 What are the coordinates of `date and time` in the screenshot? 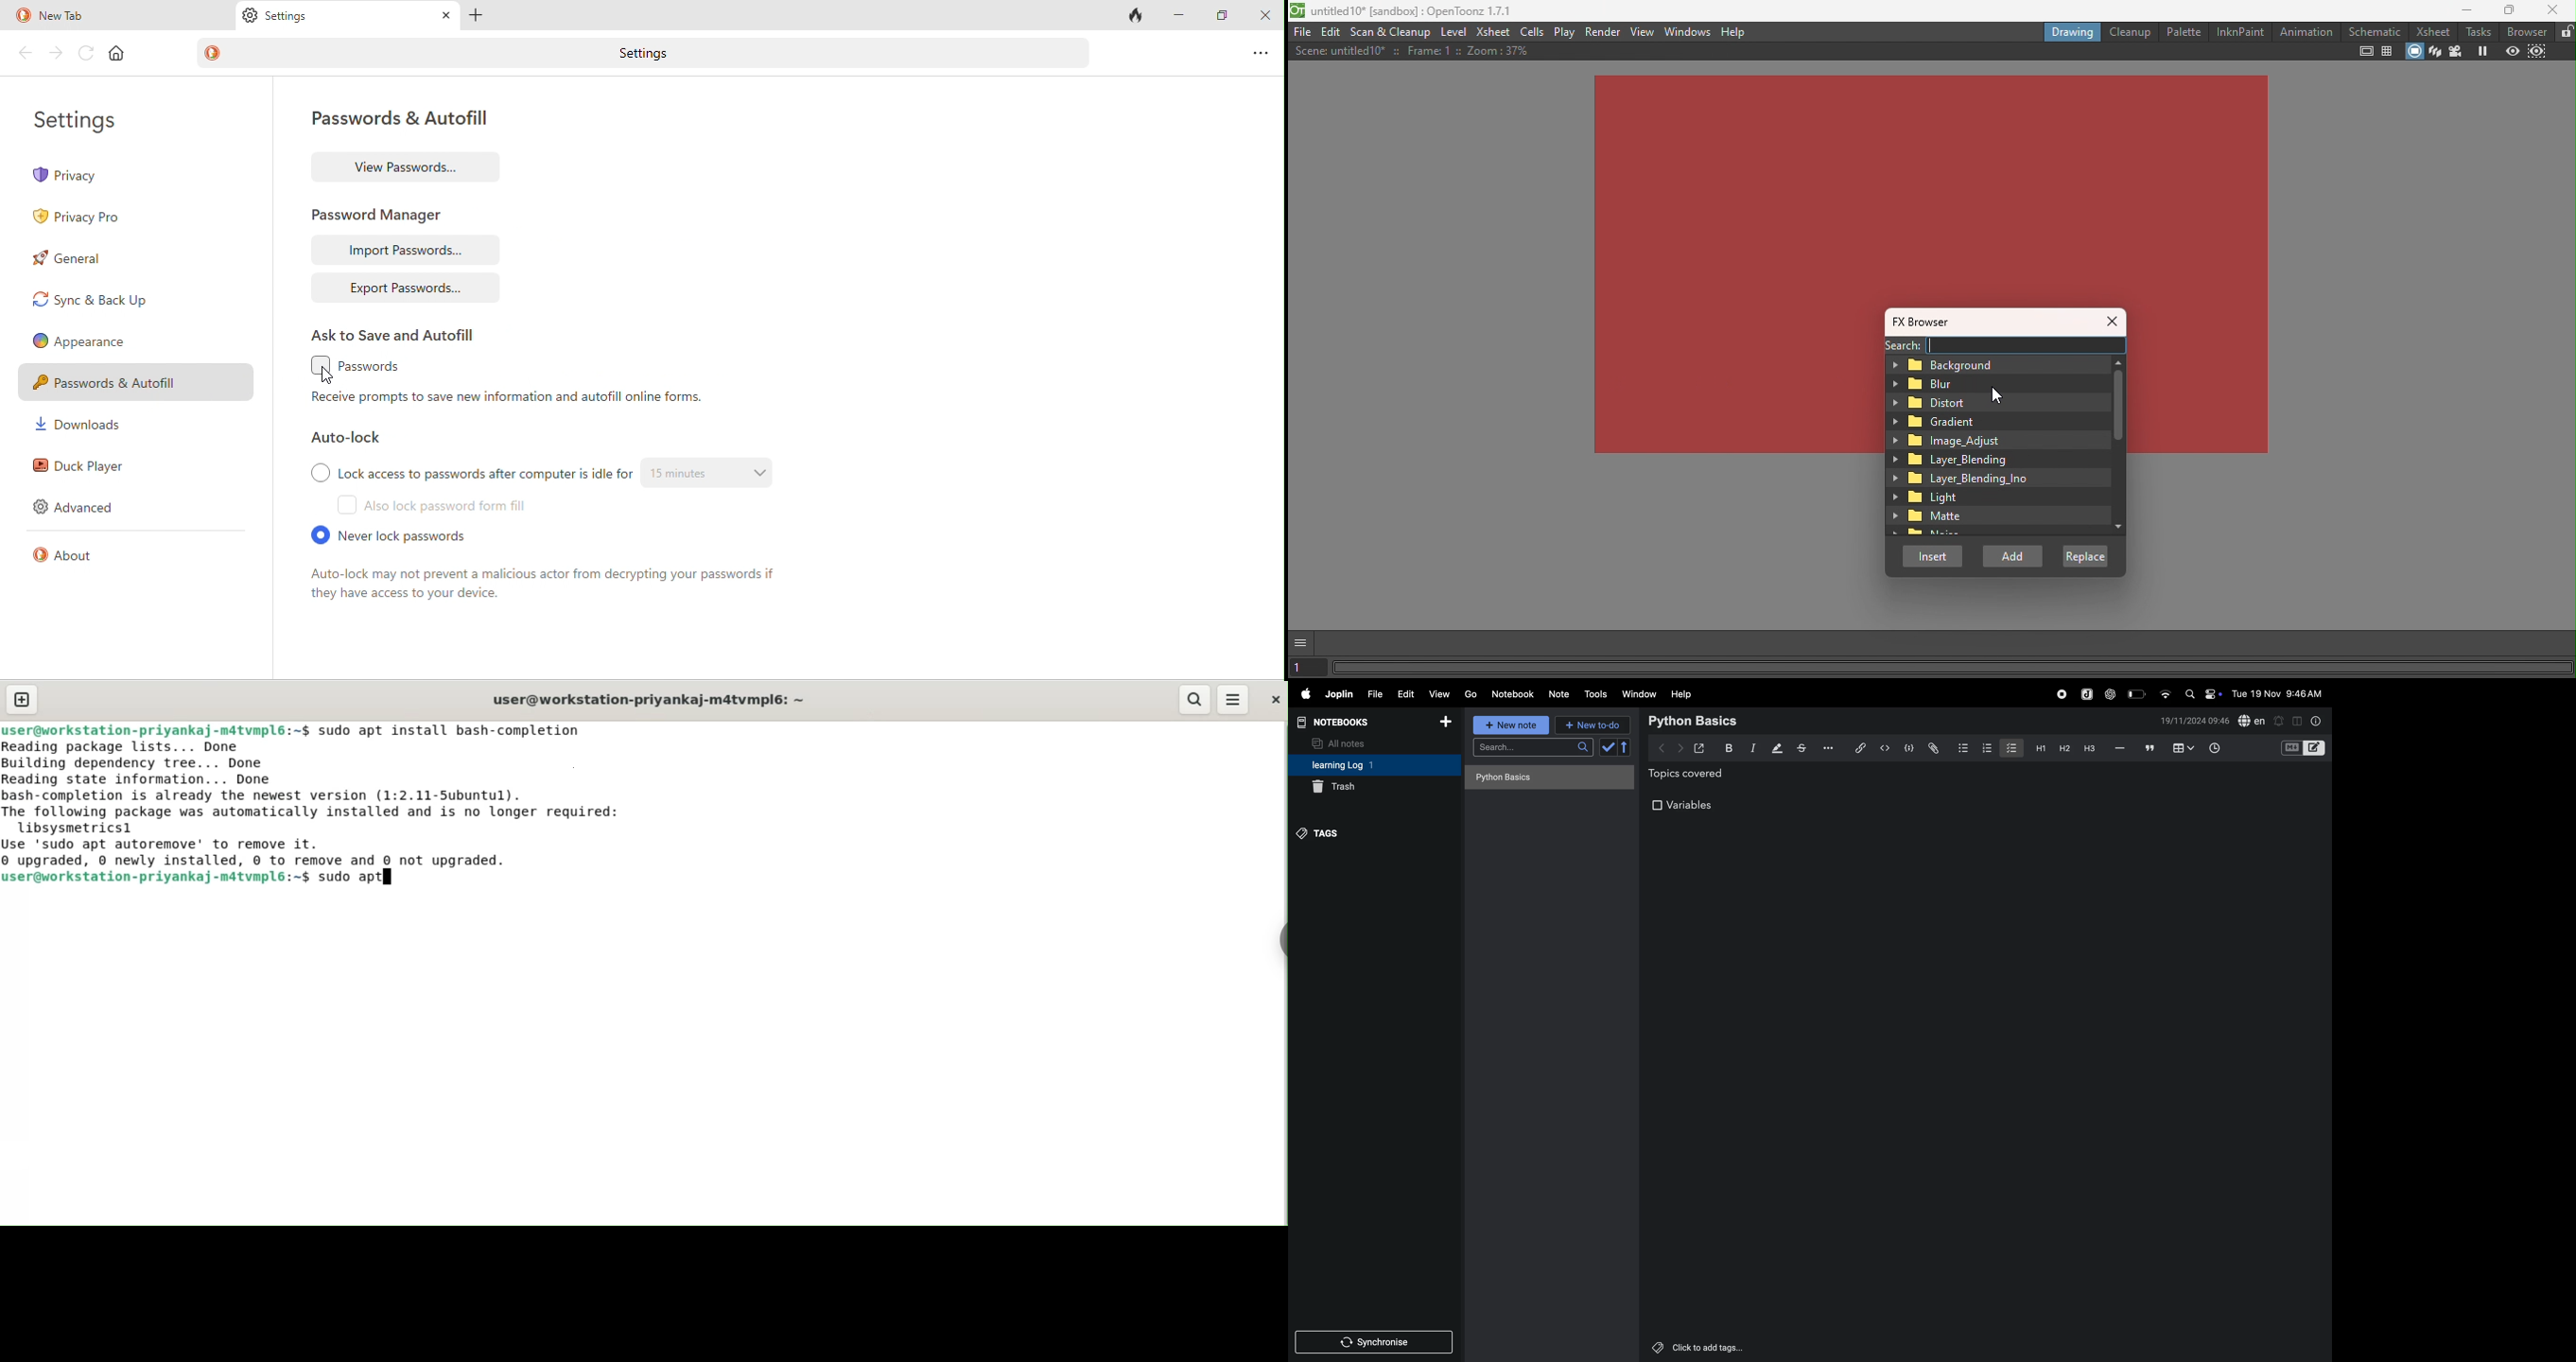 It's located at (2279, 693).